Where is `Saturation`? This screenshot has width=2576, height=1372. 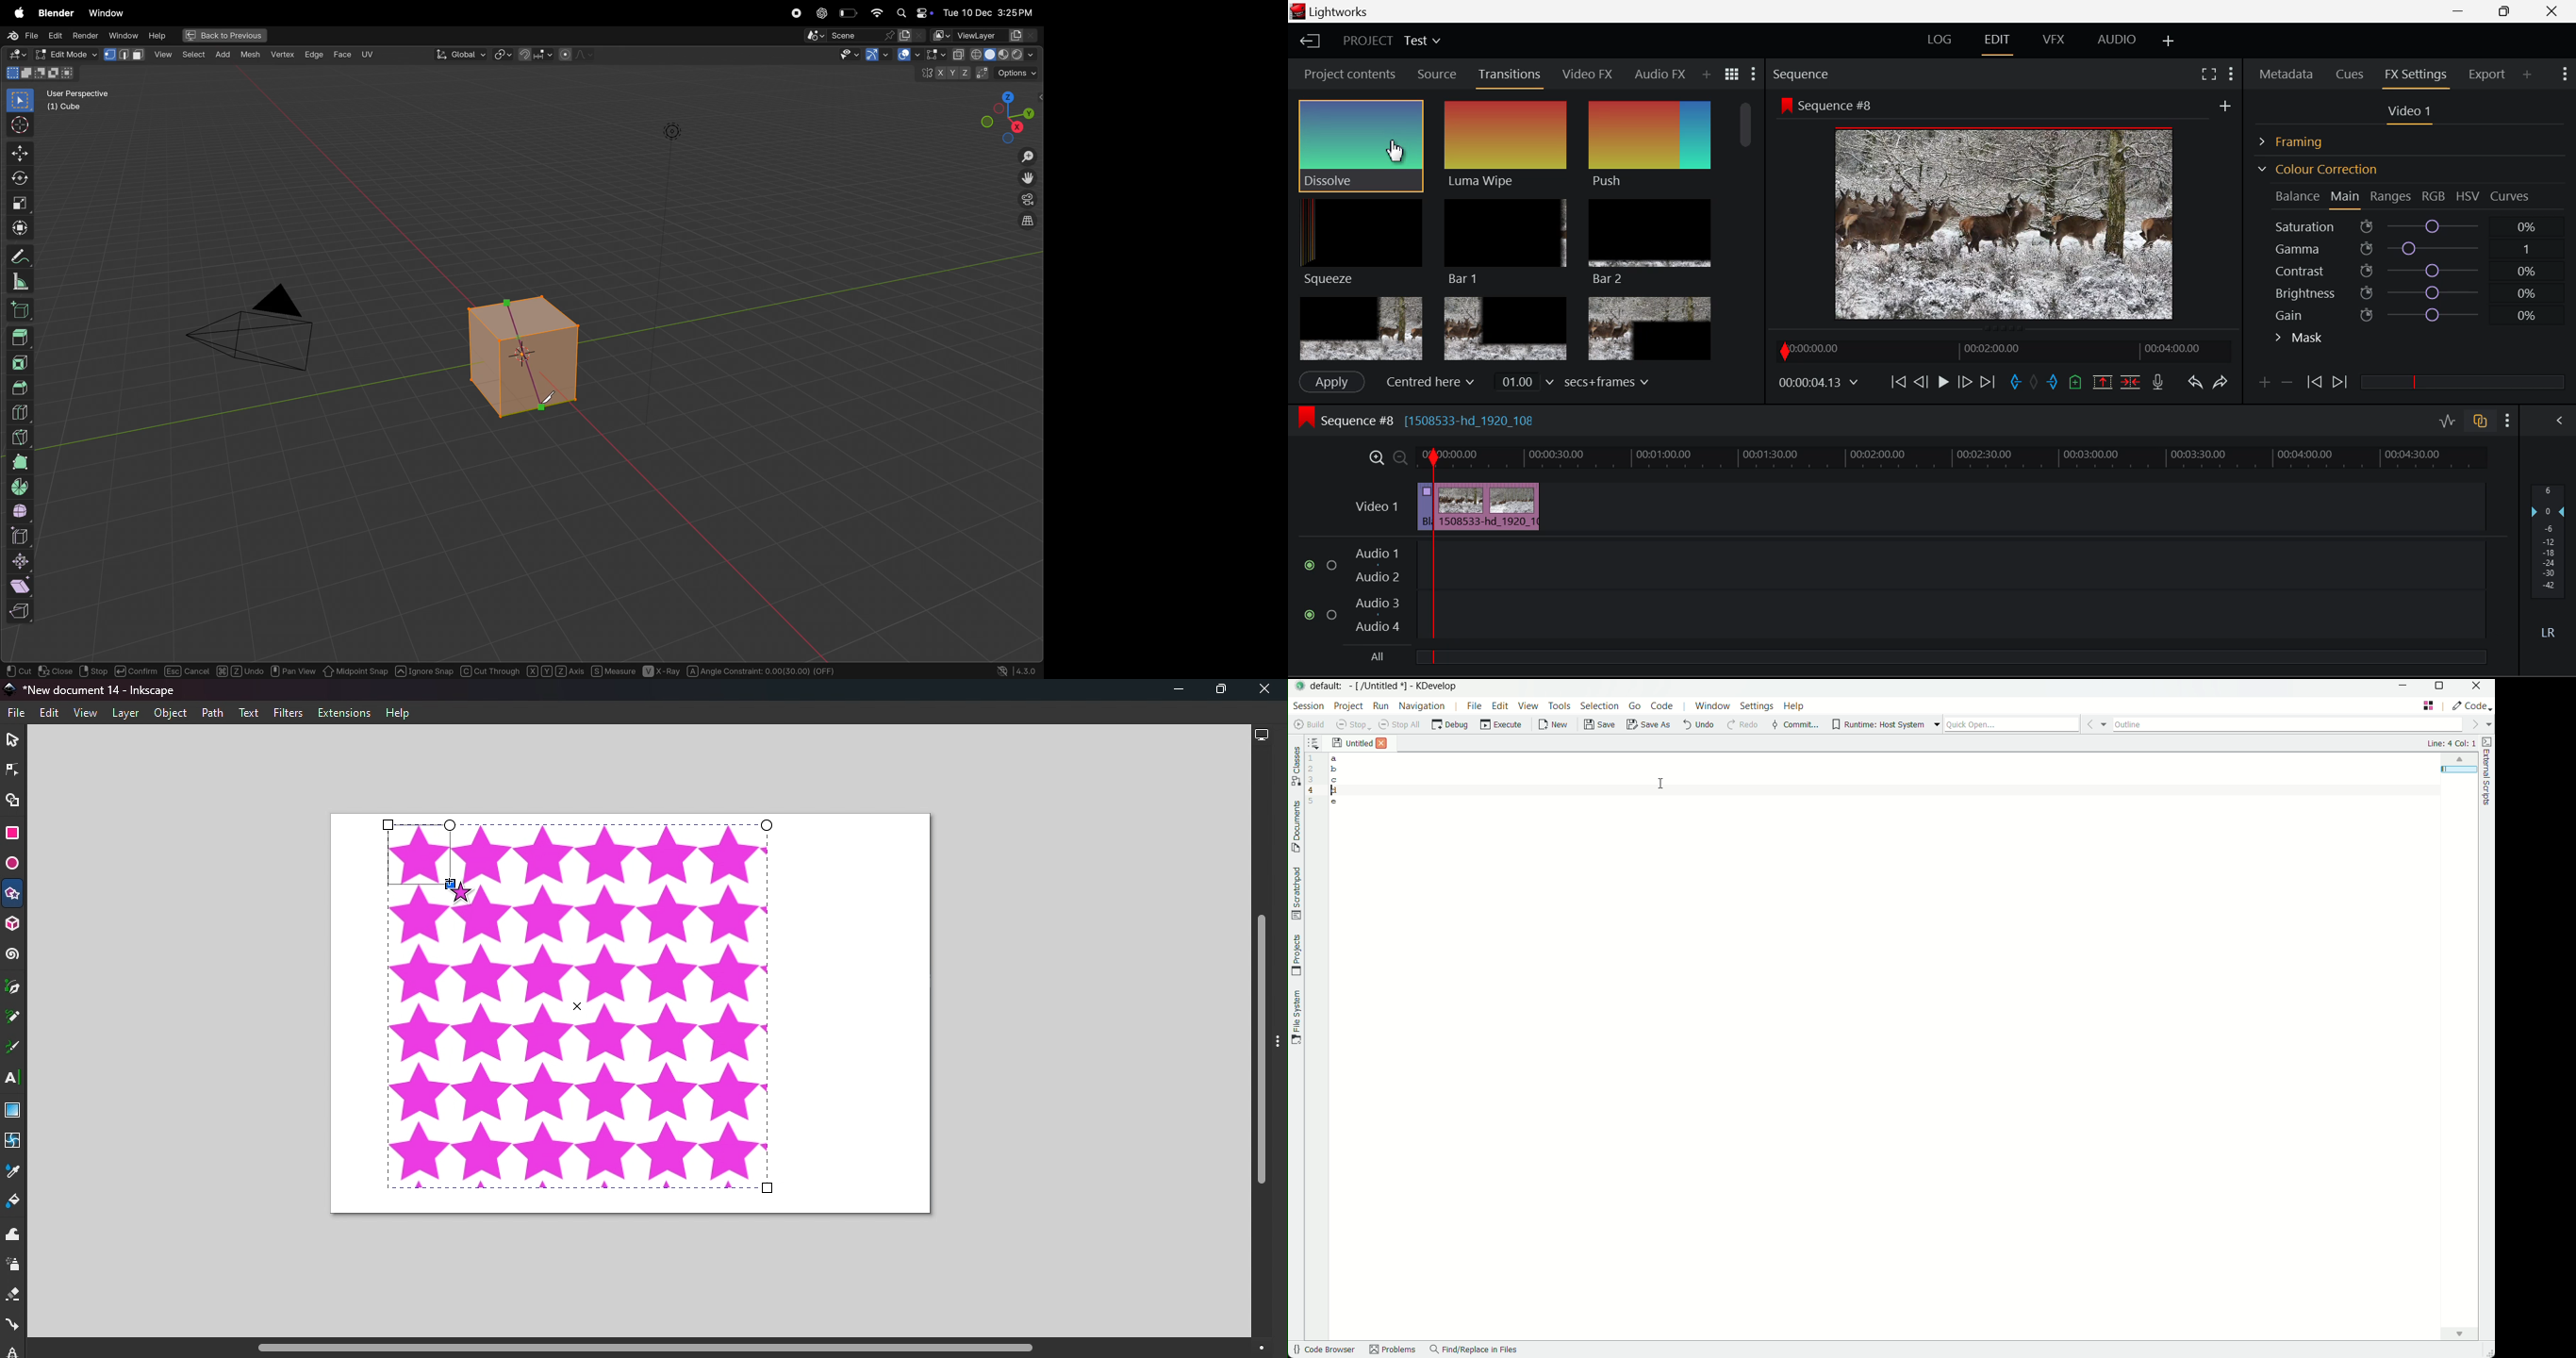
Saturation is located at coordinates (2408, 224).